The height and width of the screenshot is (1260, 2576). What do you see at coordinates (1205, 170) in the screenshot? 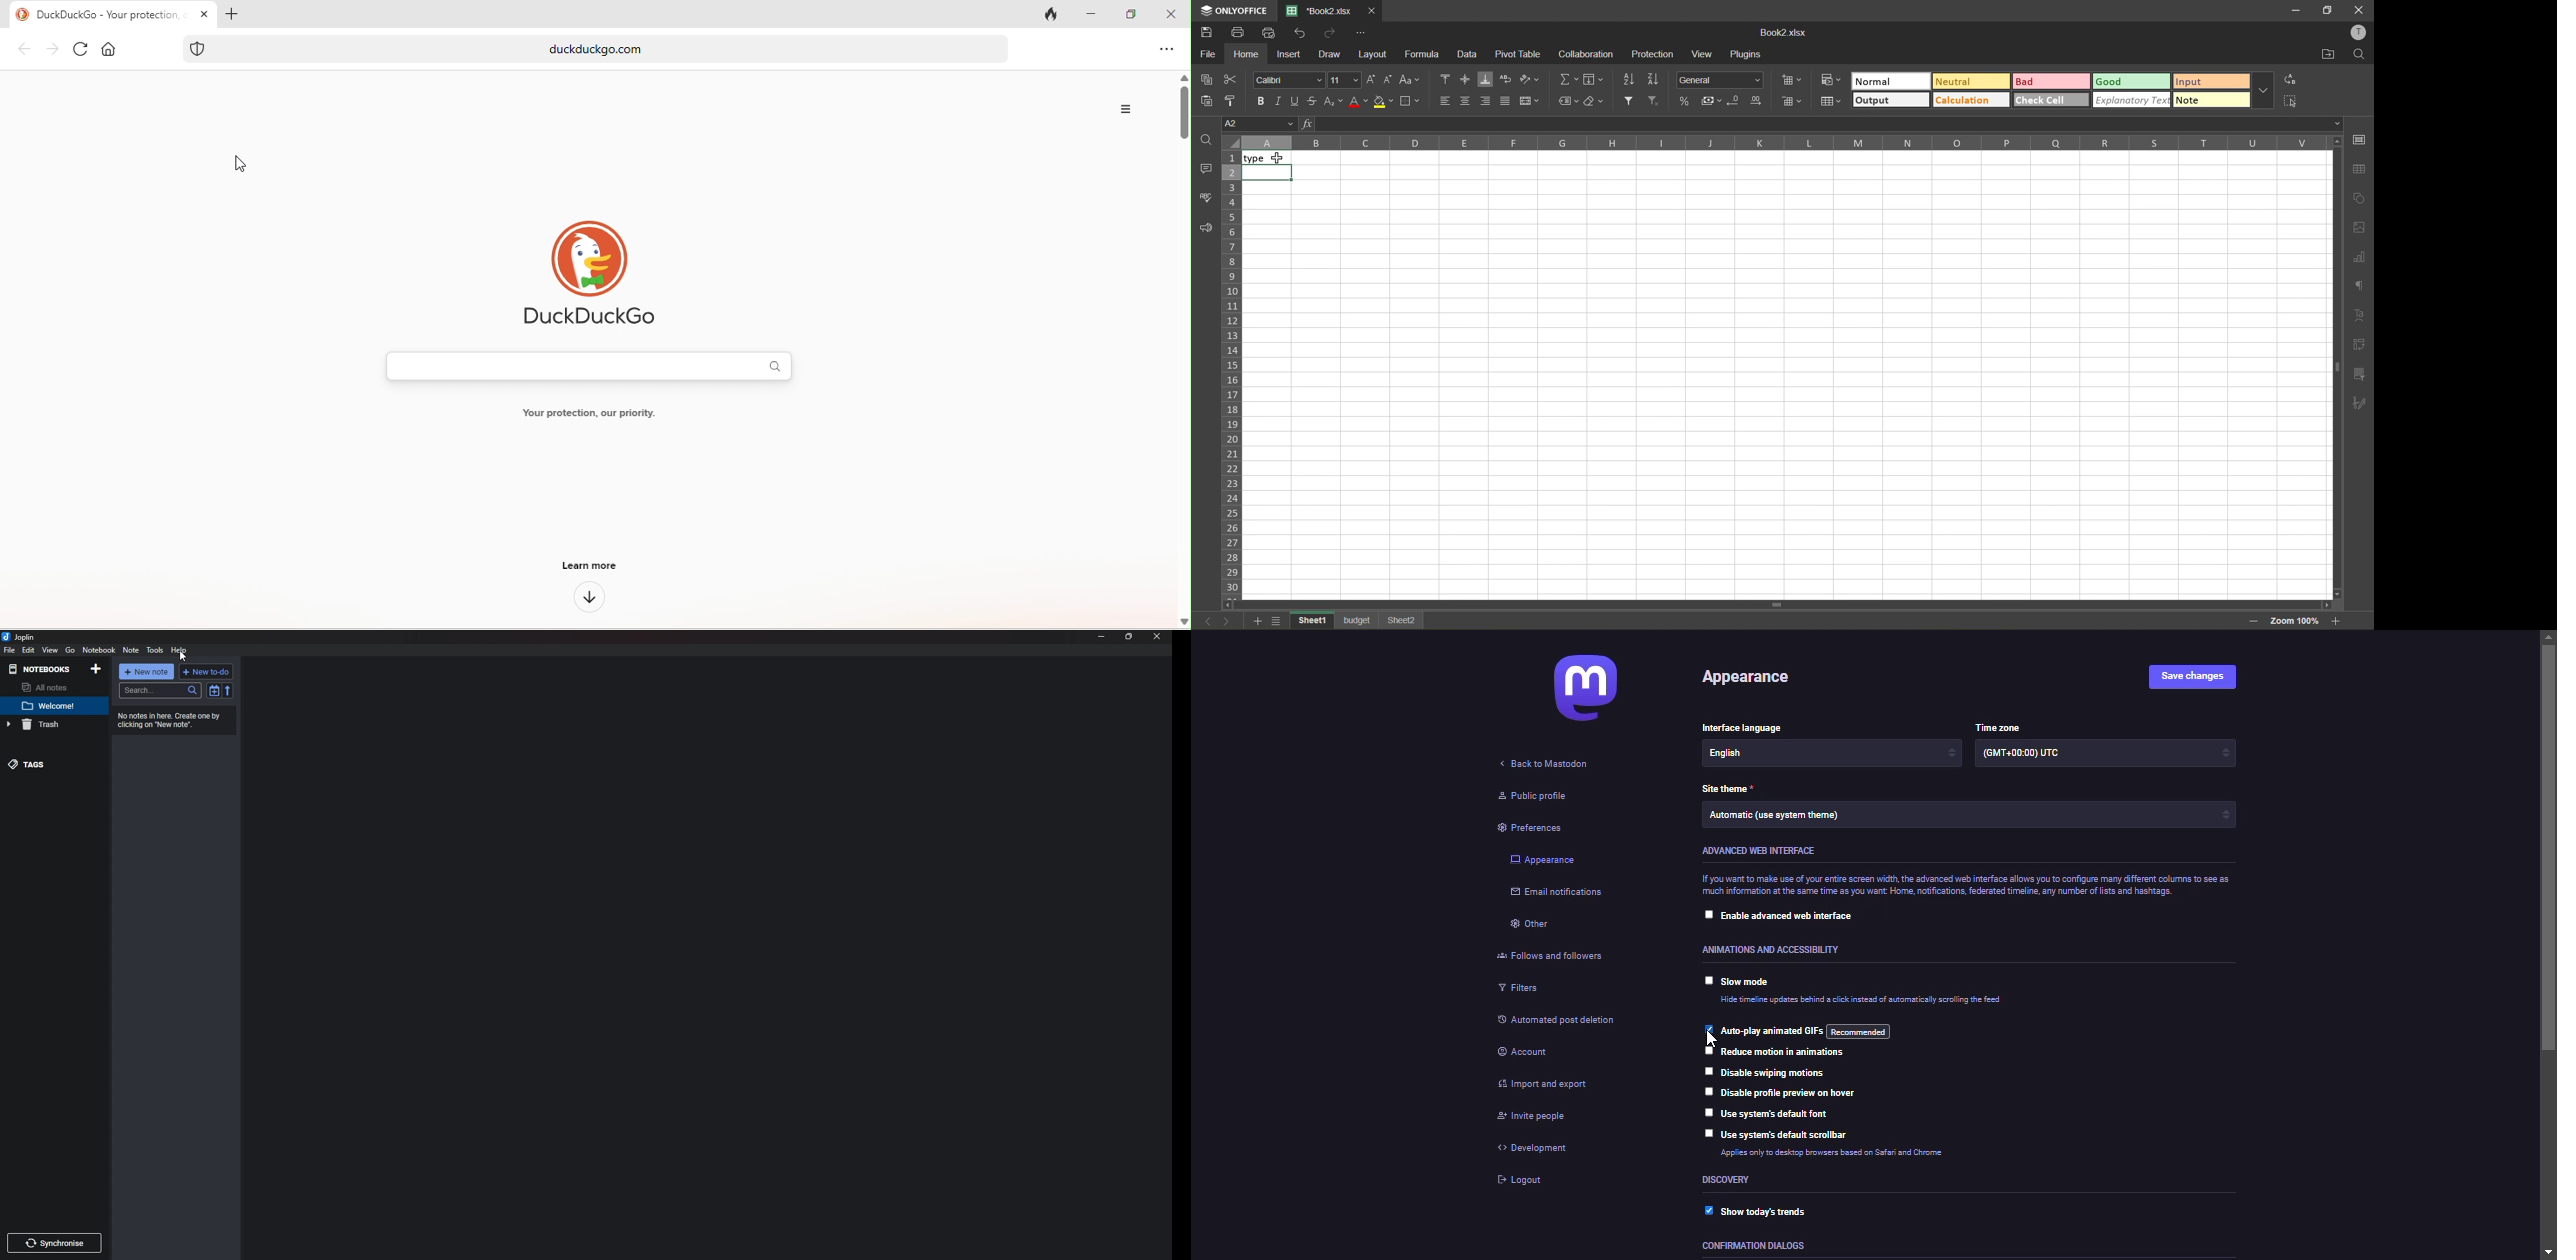
I see `comments` at bounding box center [1205, 170].